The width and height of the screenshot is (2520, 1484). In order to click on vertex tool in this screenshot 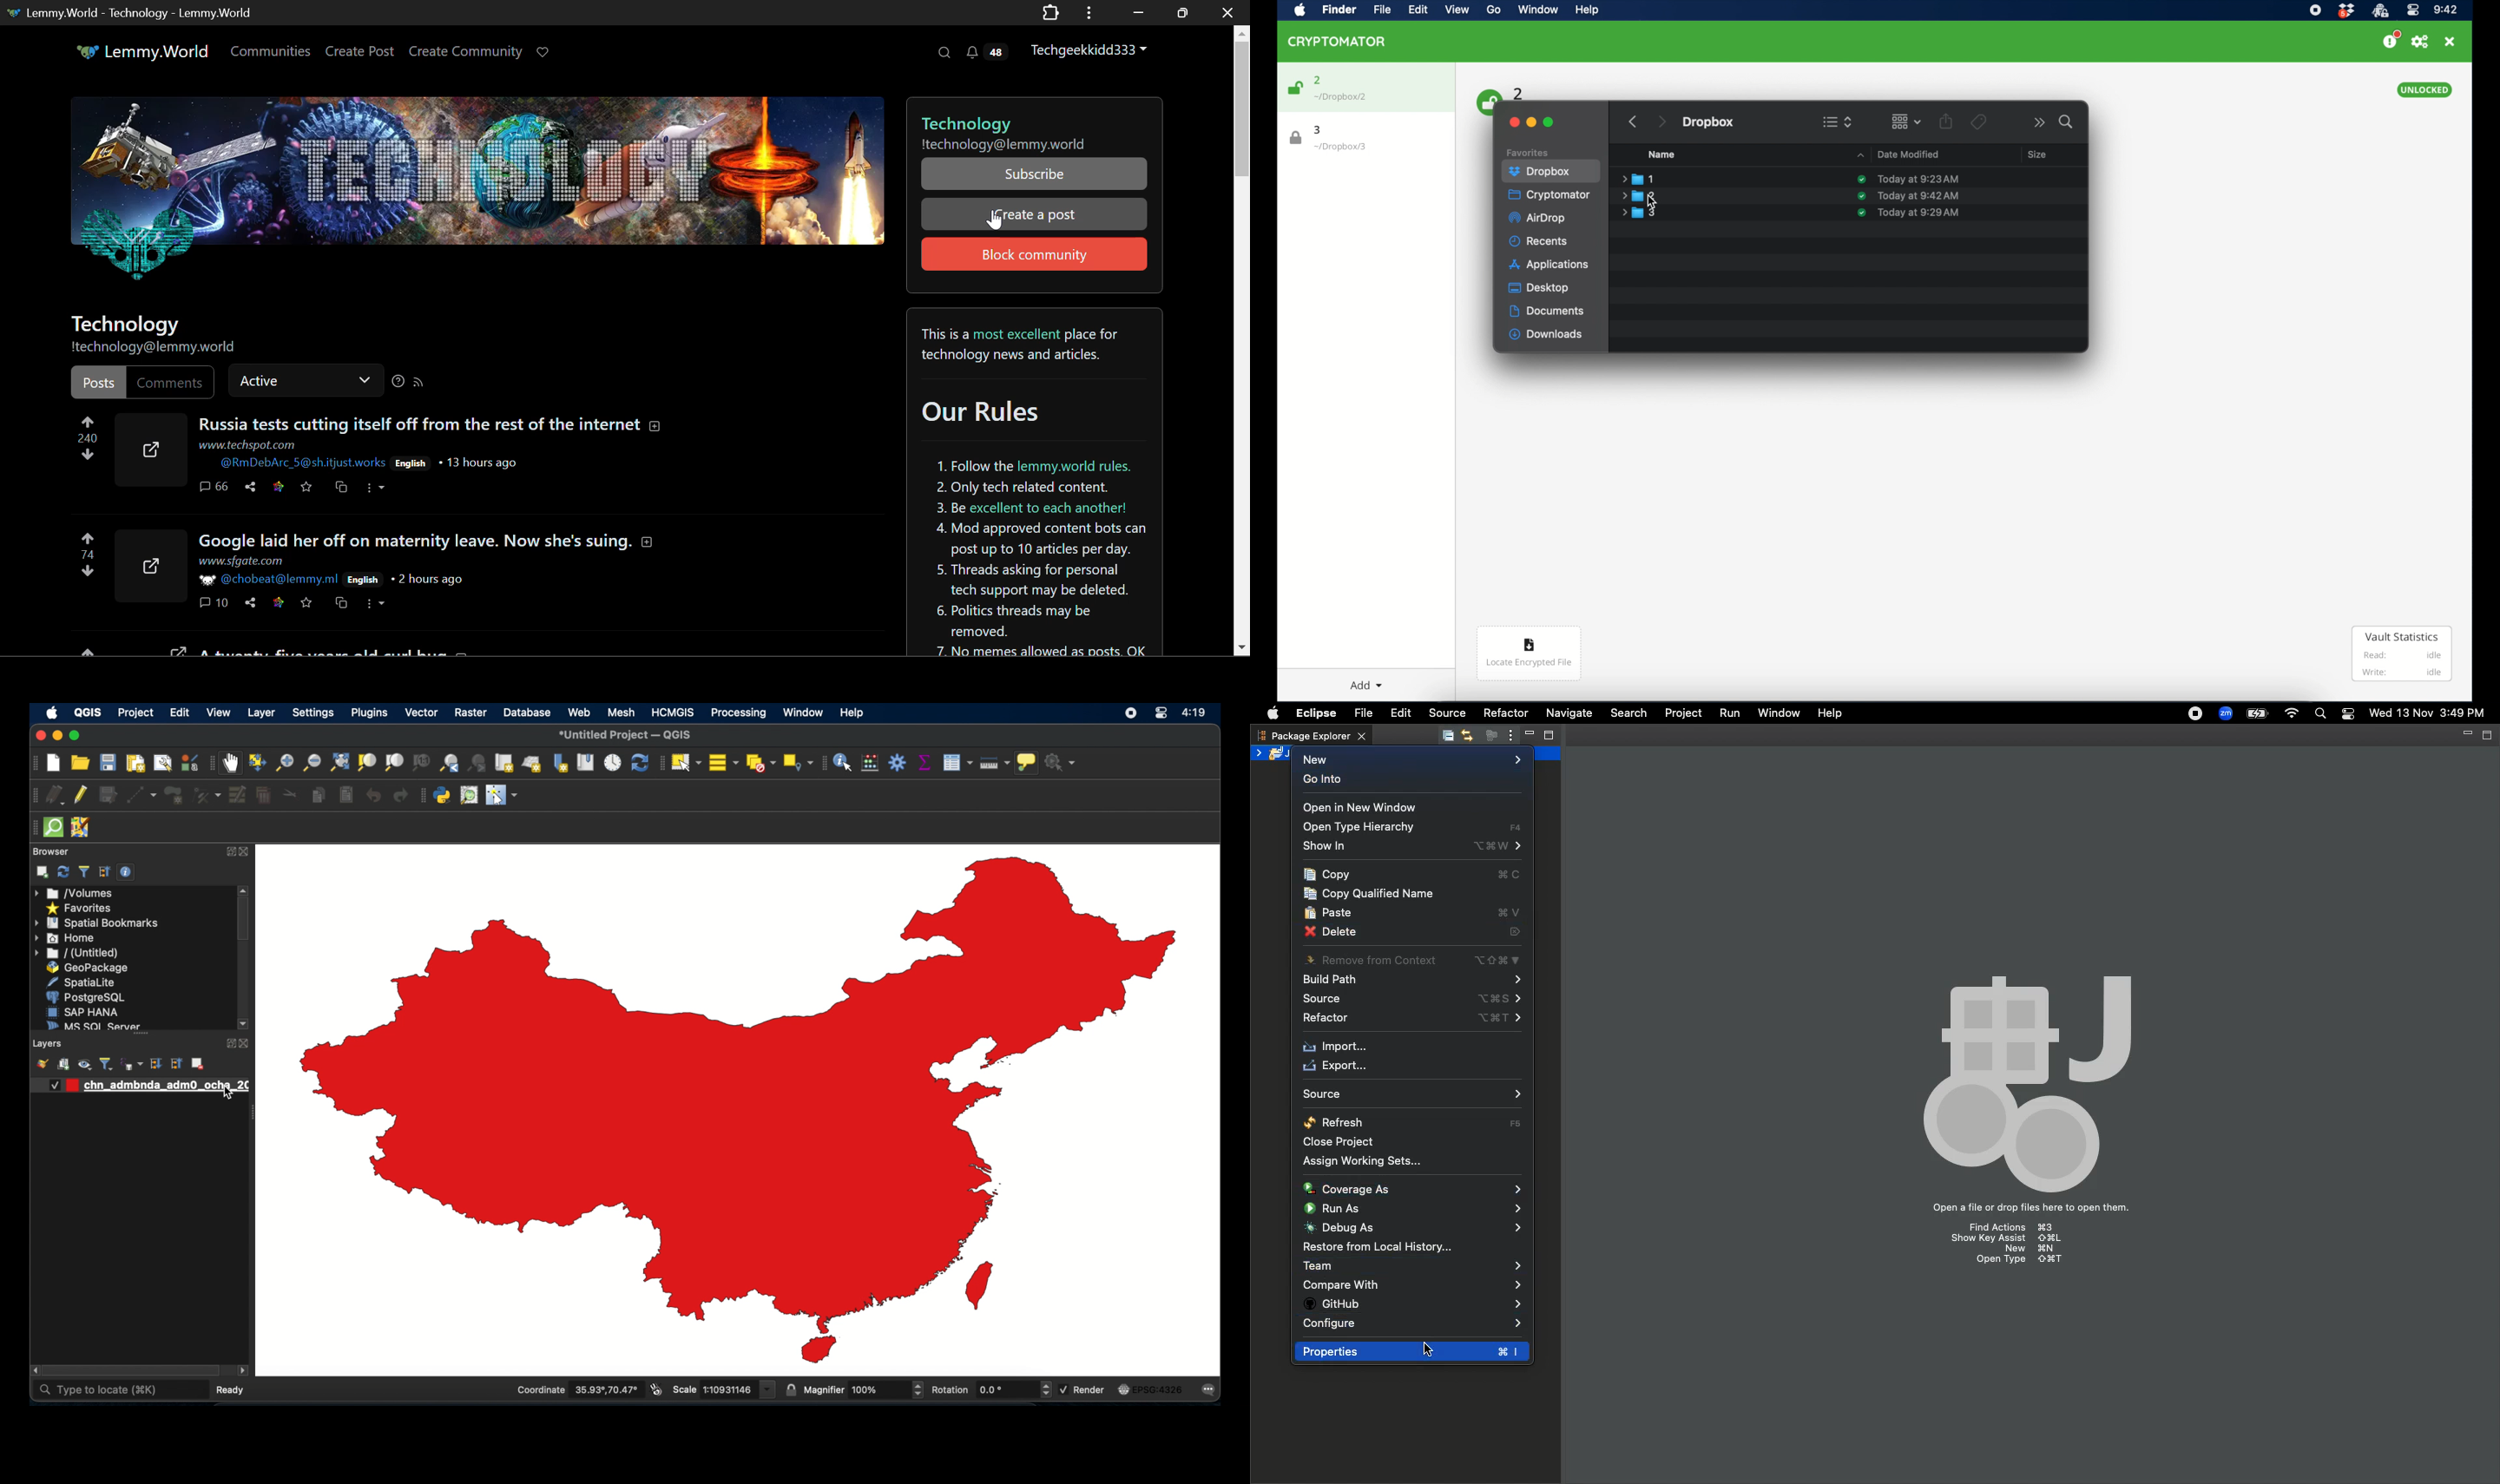, I will do `click(206, 795)`.